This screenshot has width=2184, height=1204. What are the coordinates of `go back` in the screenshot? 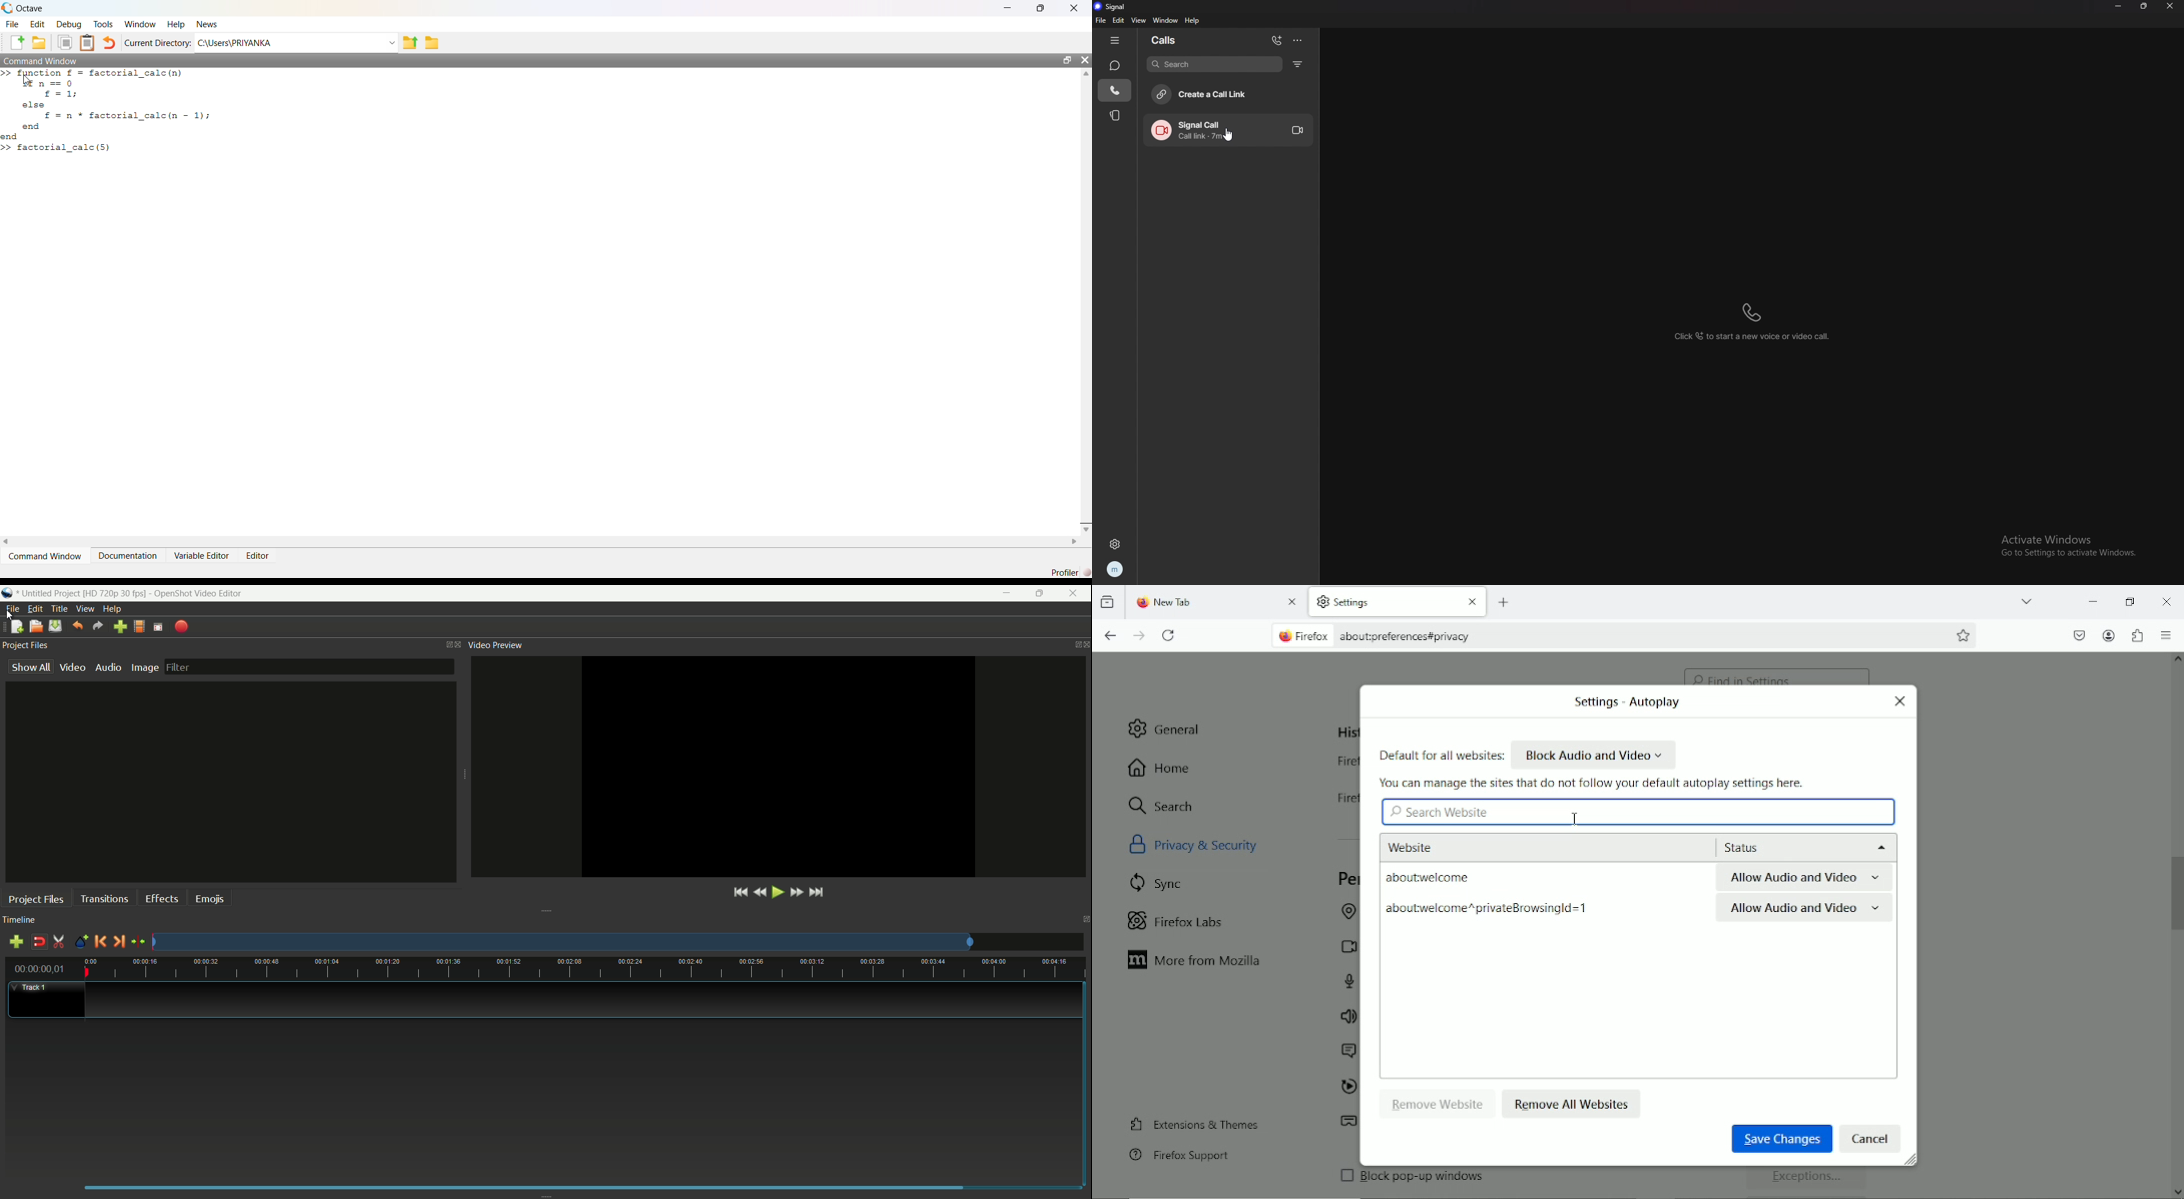 It's located at (1111, 635).